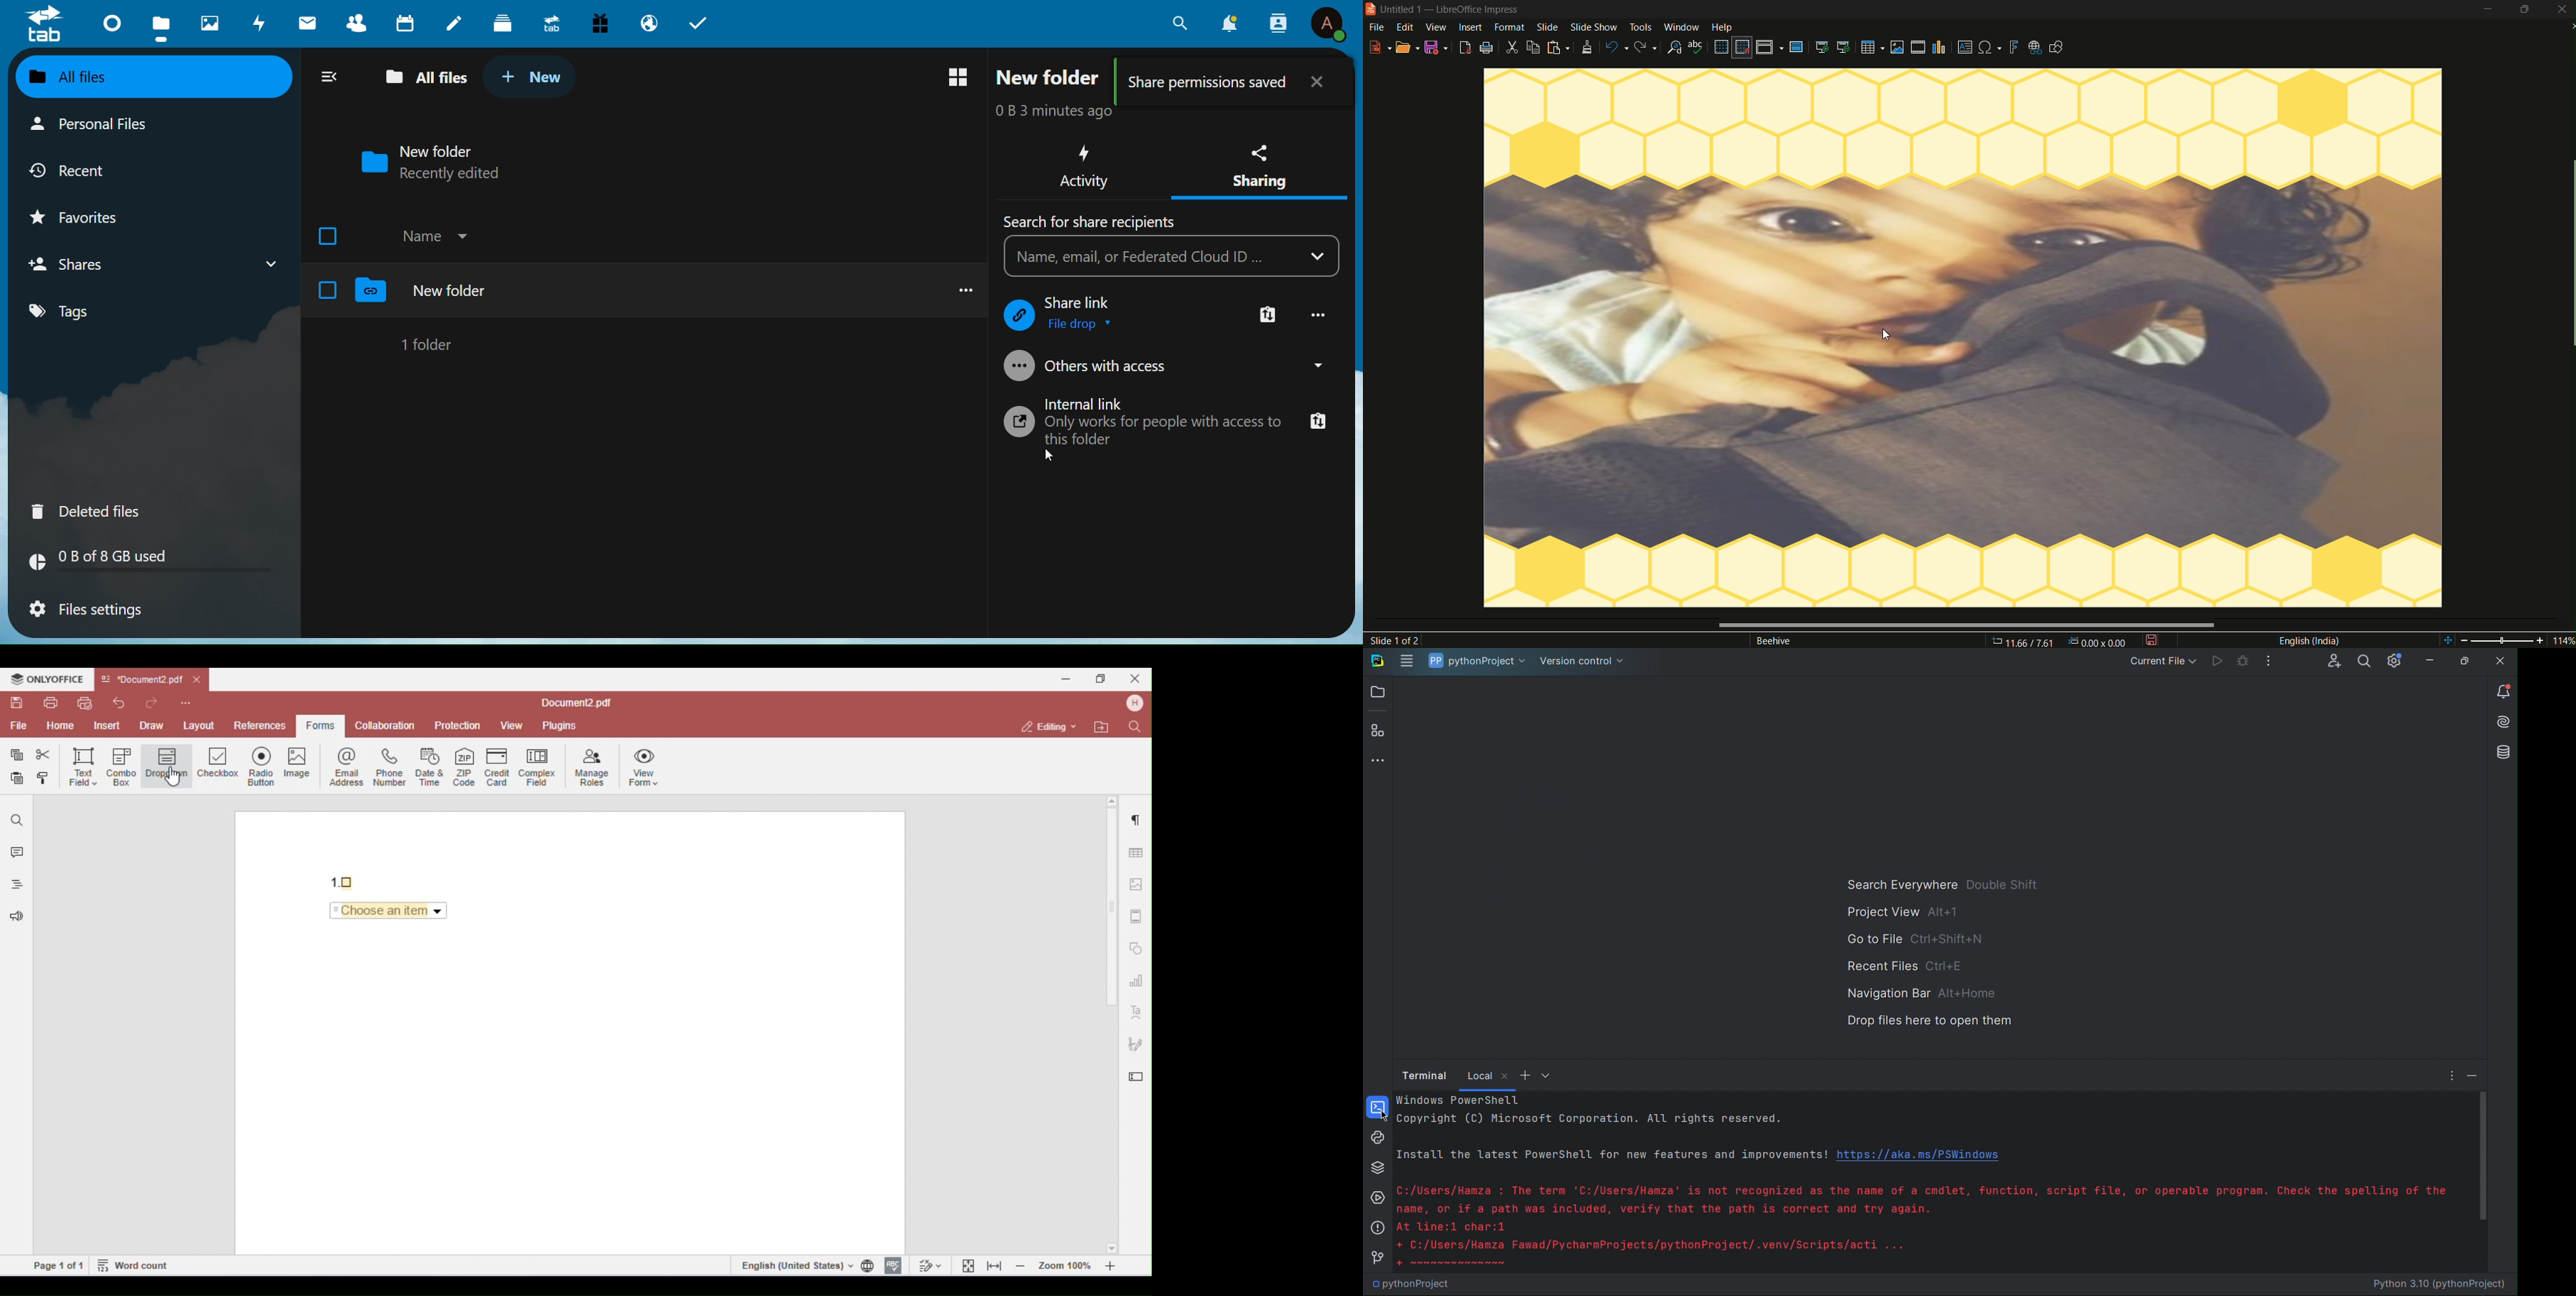  I want to click on Check Box, so click(328, 290).